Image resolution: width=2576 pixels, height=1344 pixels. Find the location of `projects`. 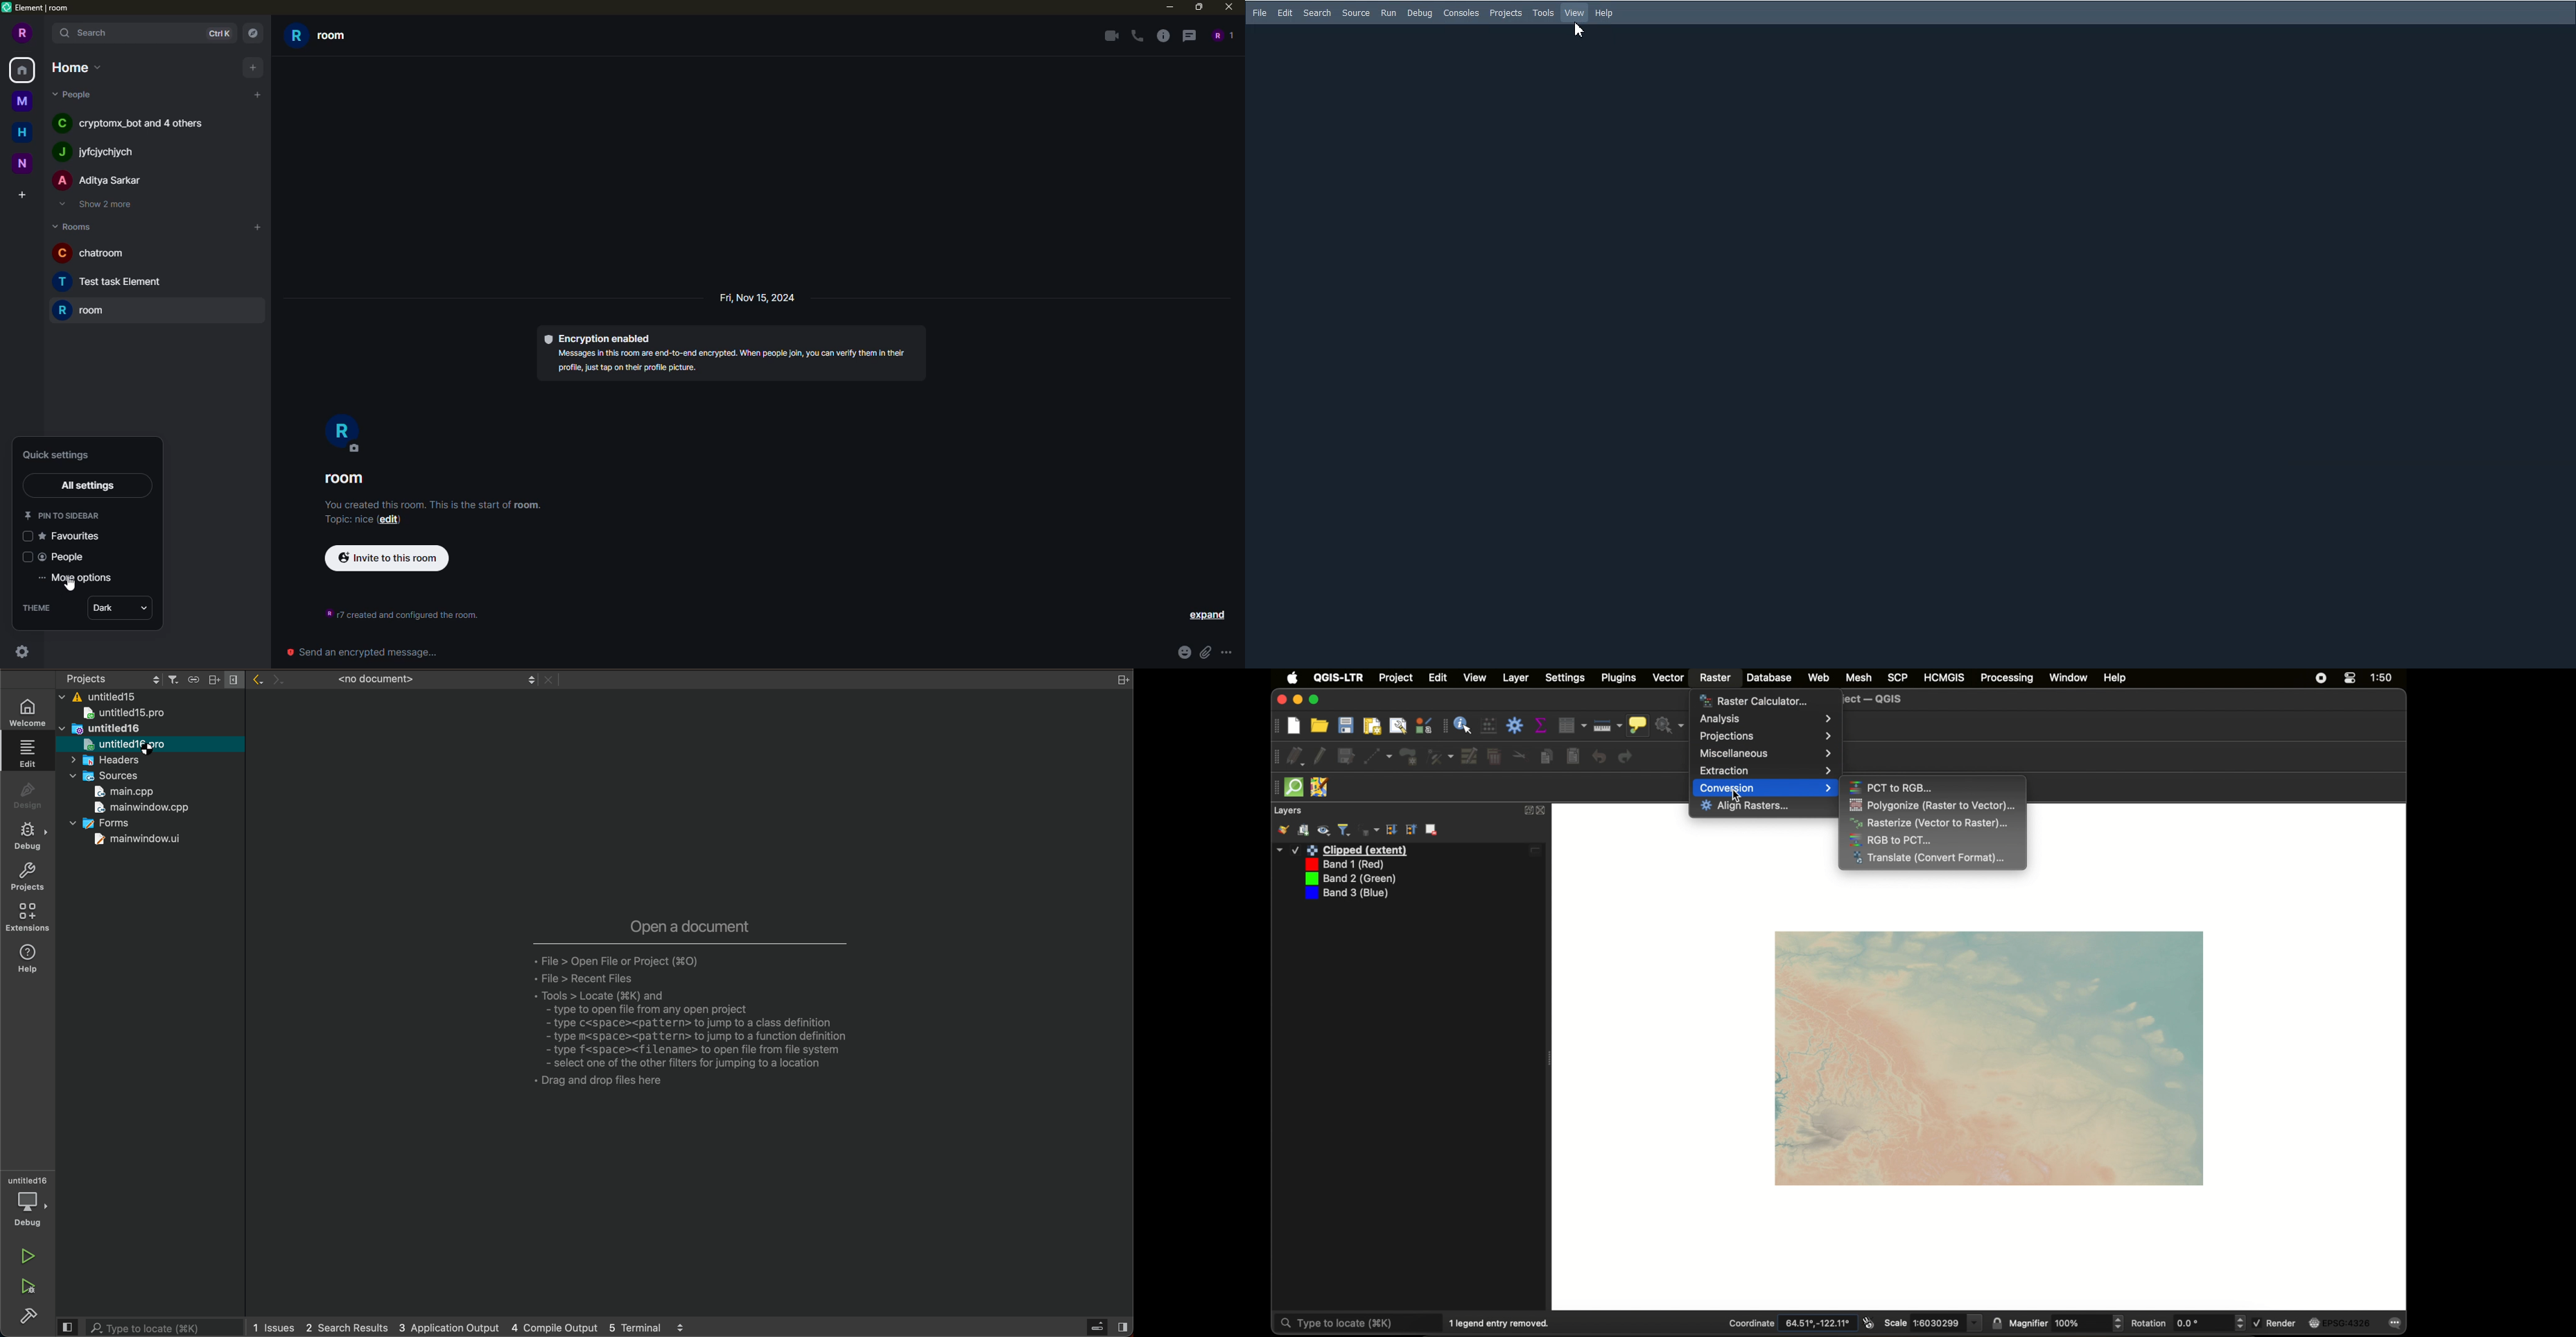

projects is located at coordinates (32, 880).